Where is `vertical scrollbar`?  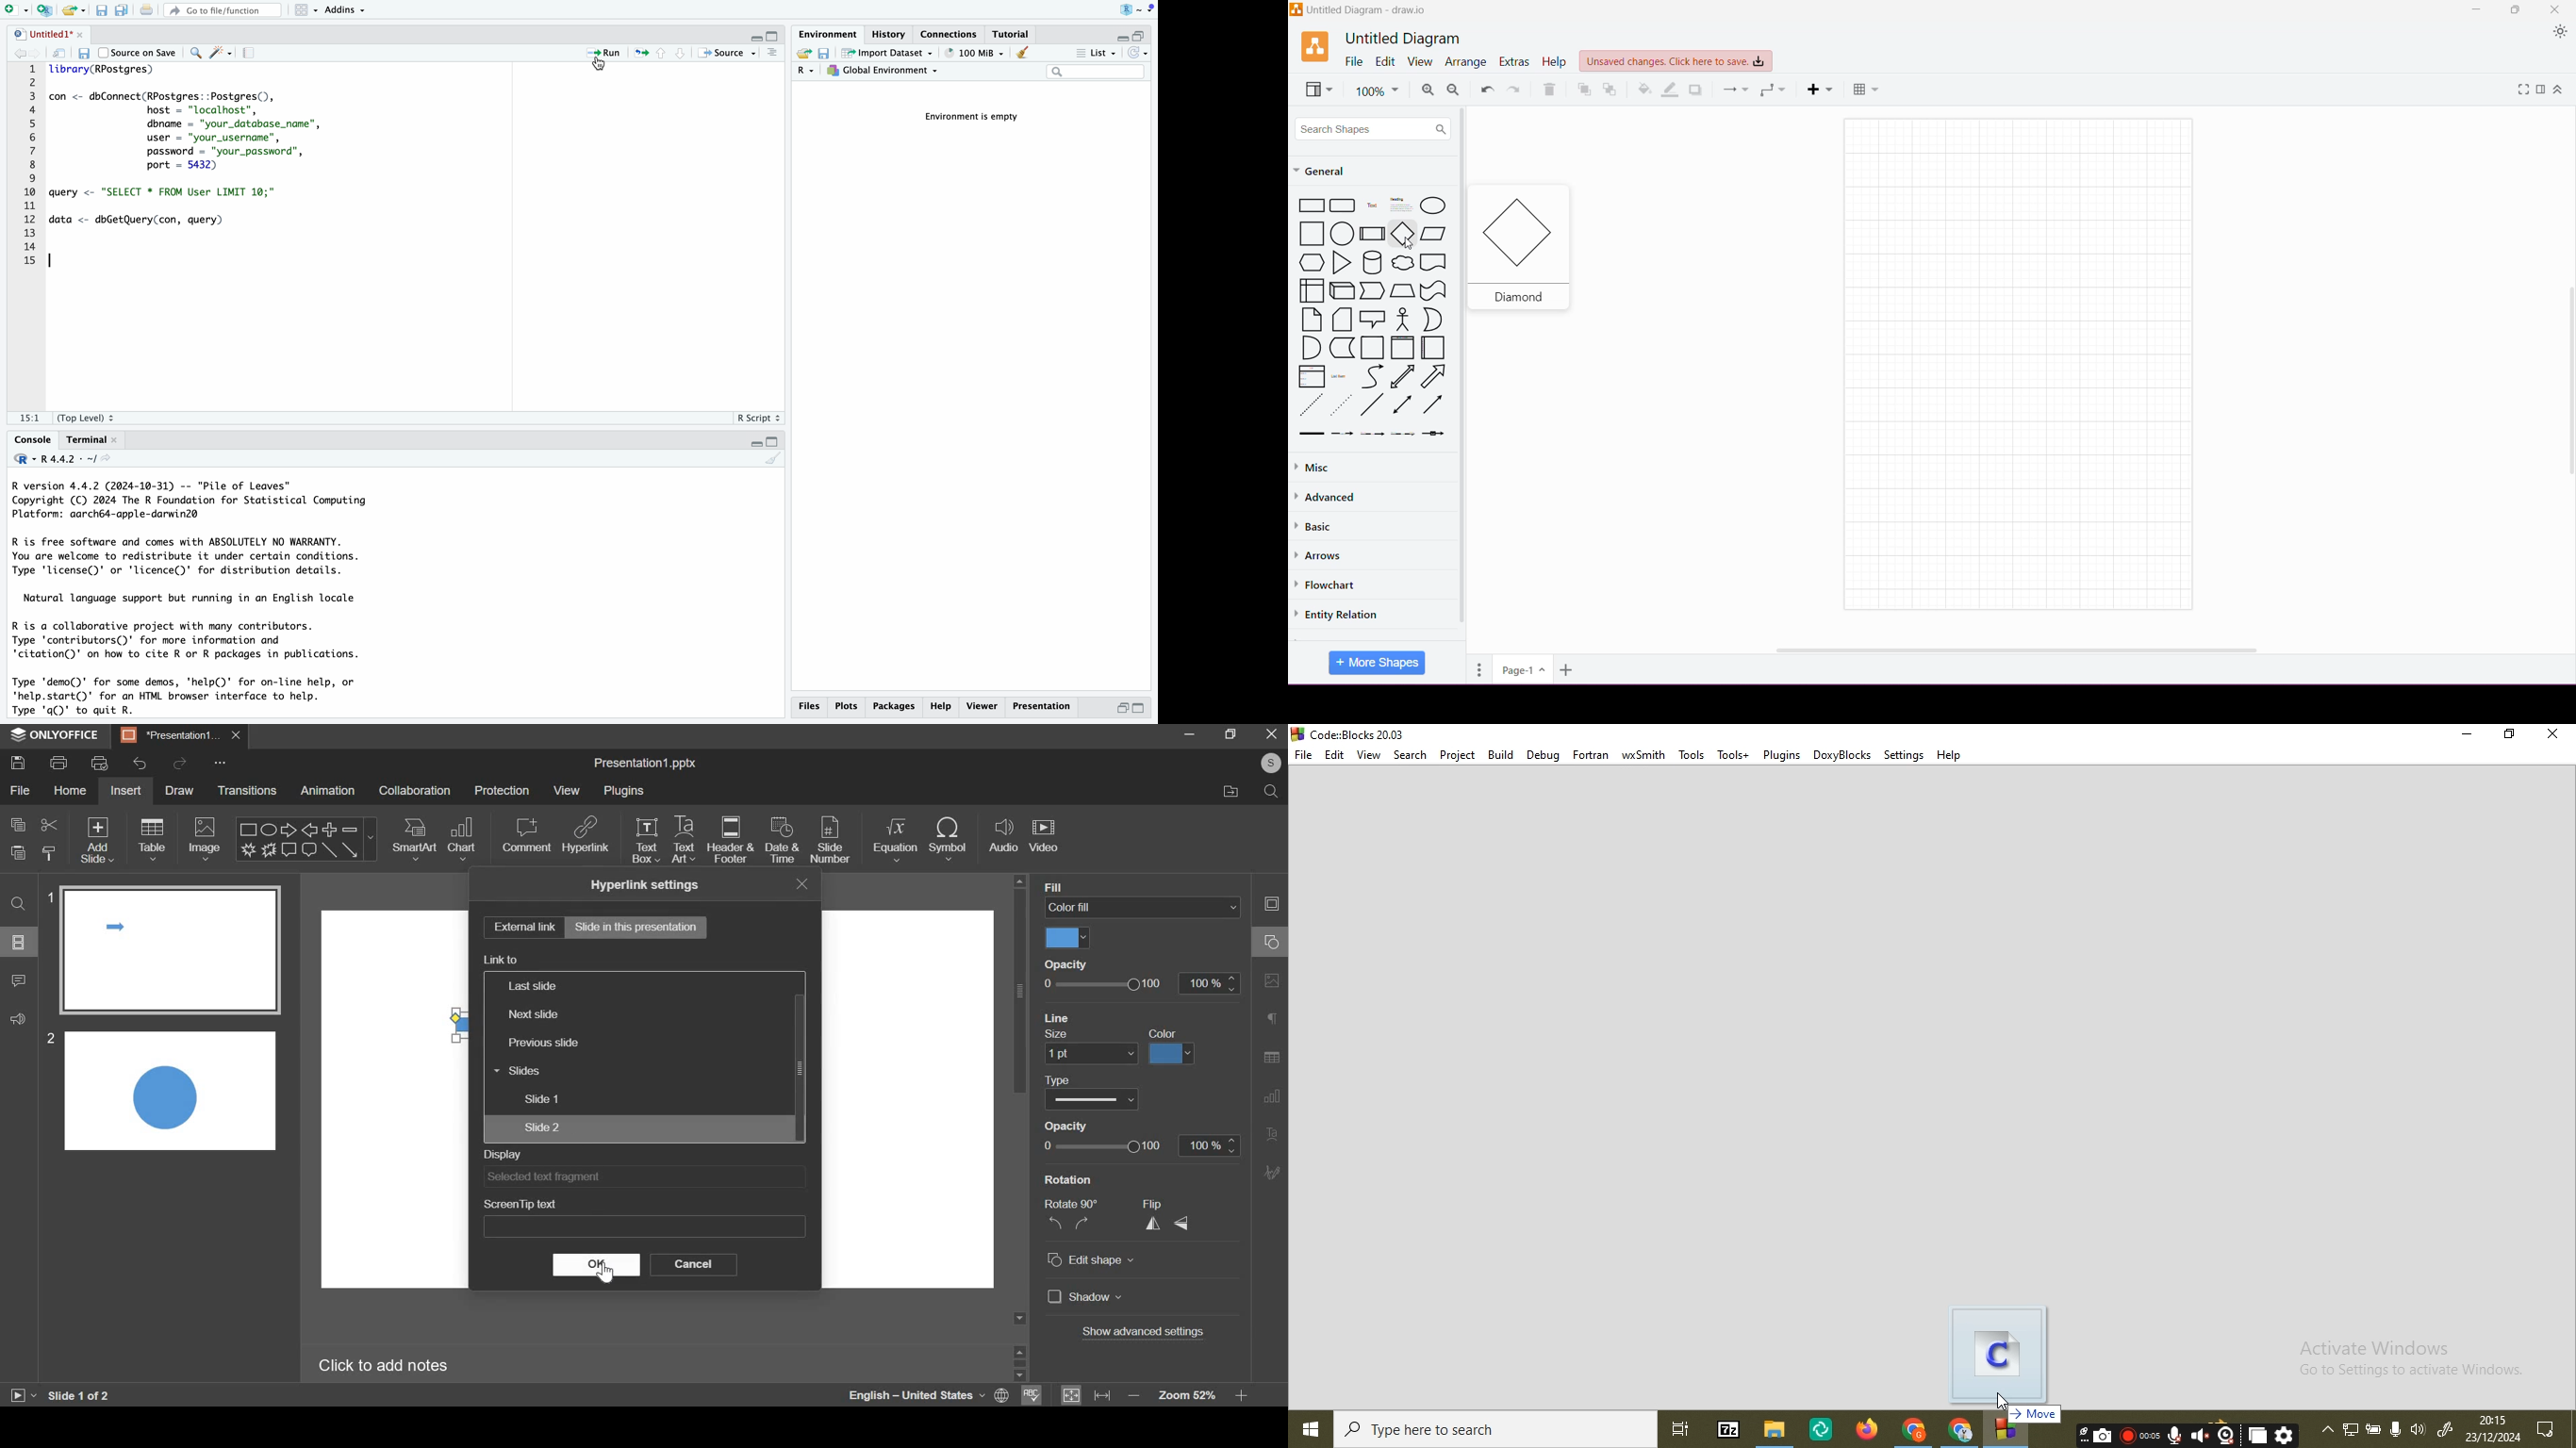
vertical scrollbar is located at coordinates (1020, 993).